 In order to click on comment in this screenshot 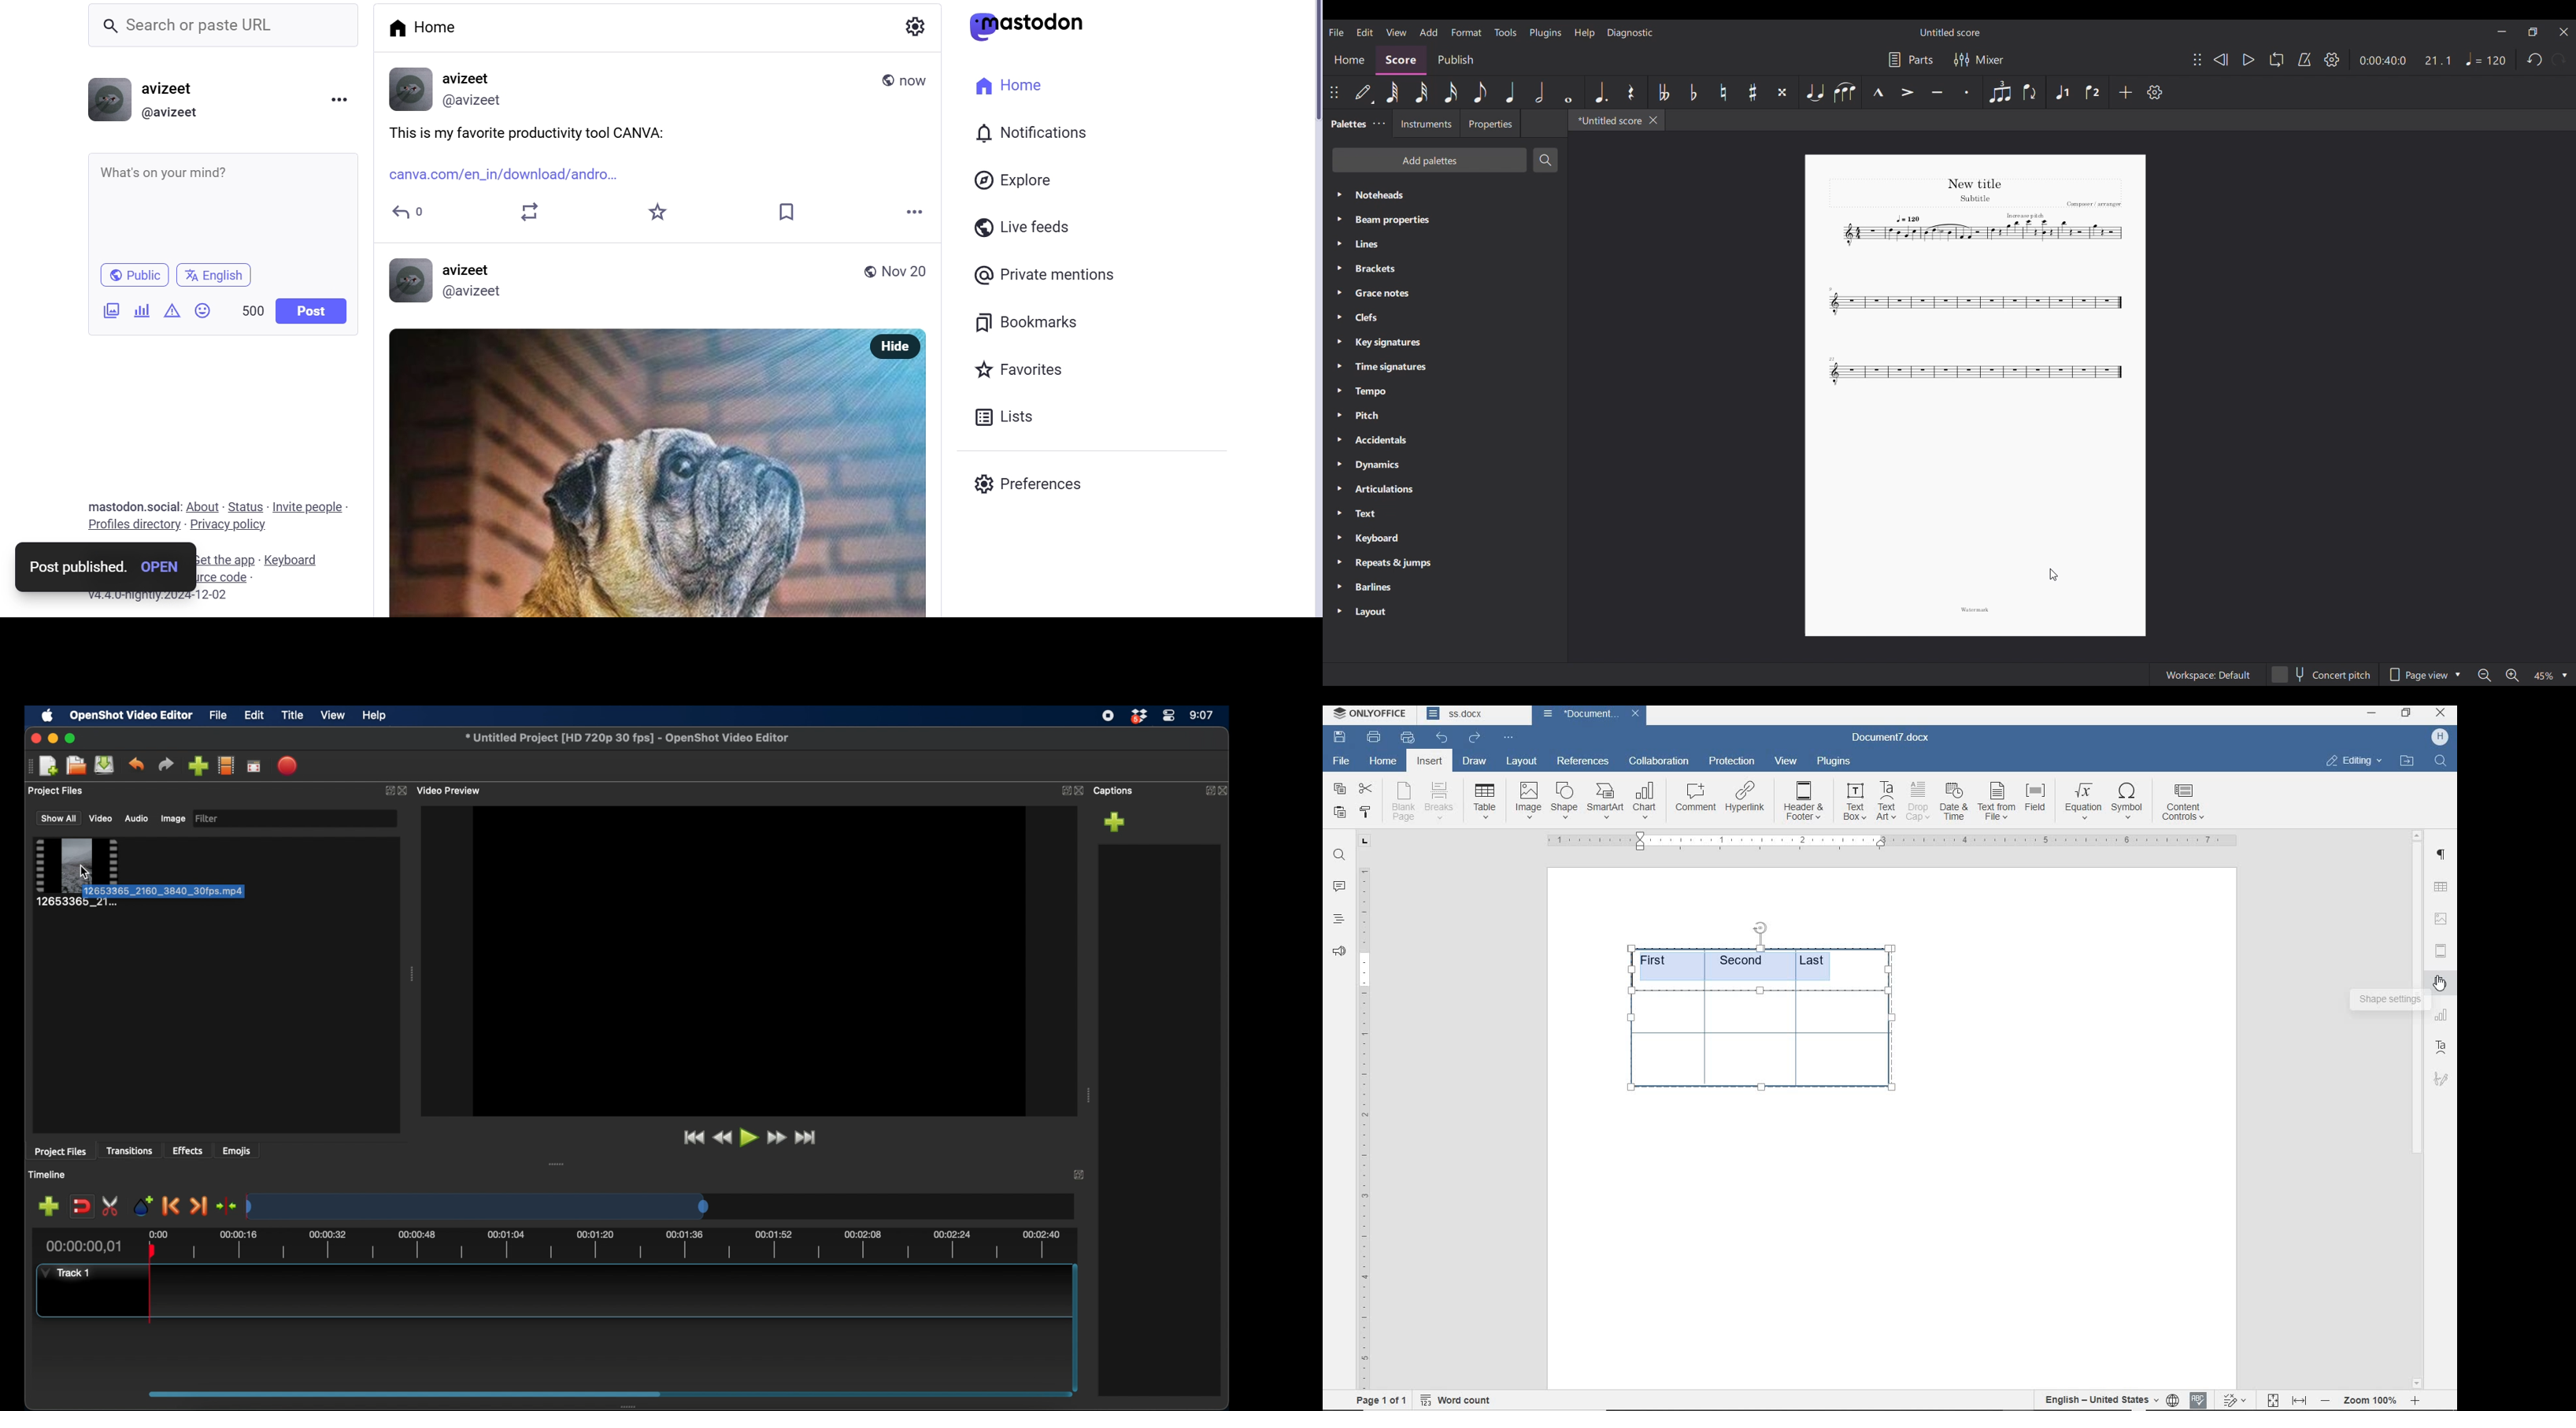, I will do `click(1695, 799)`.